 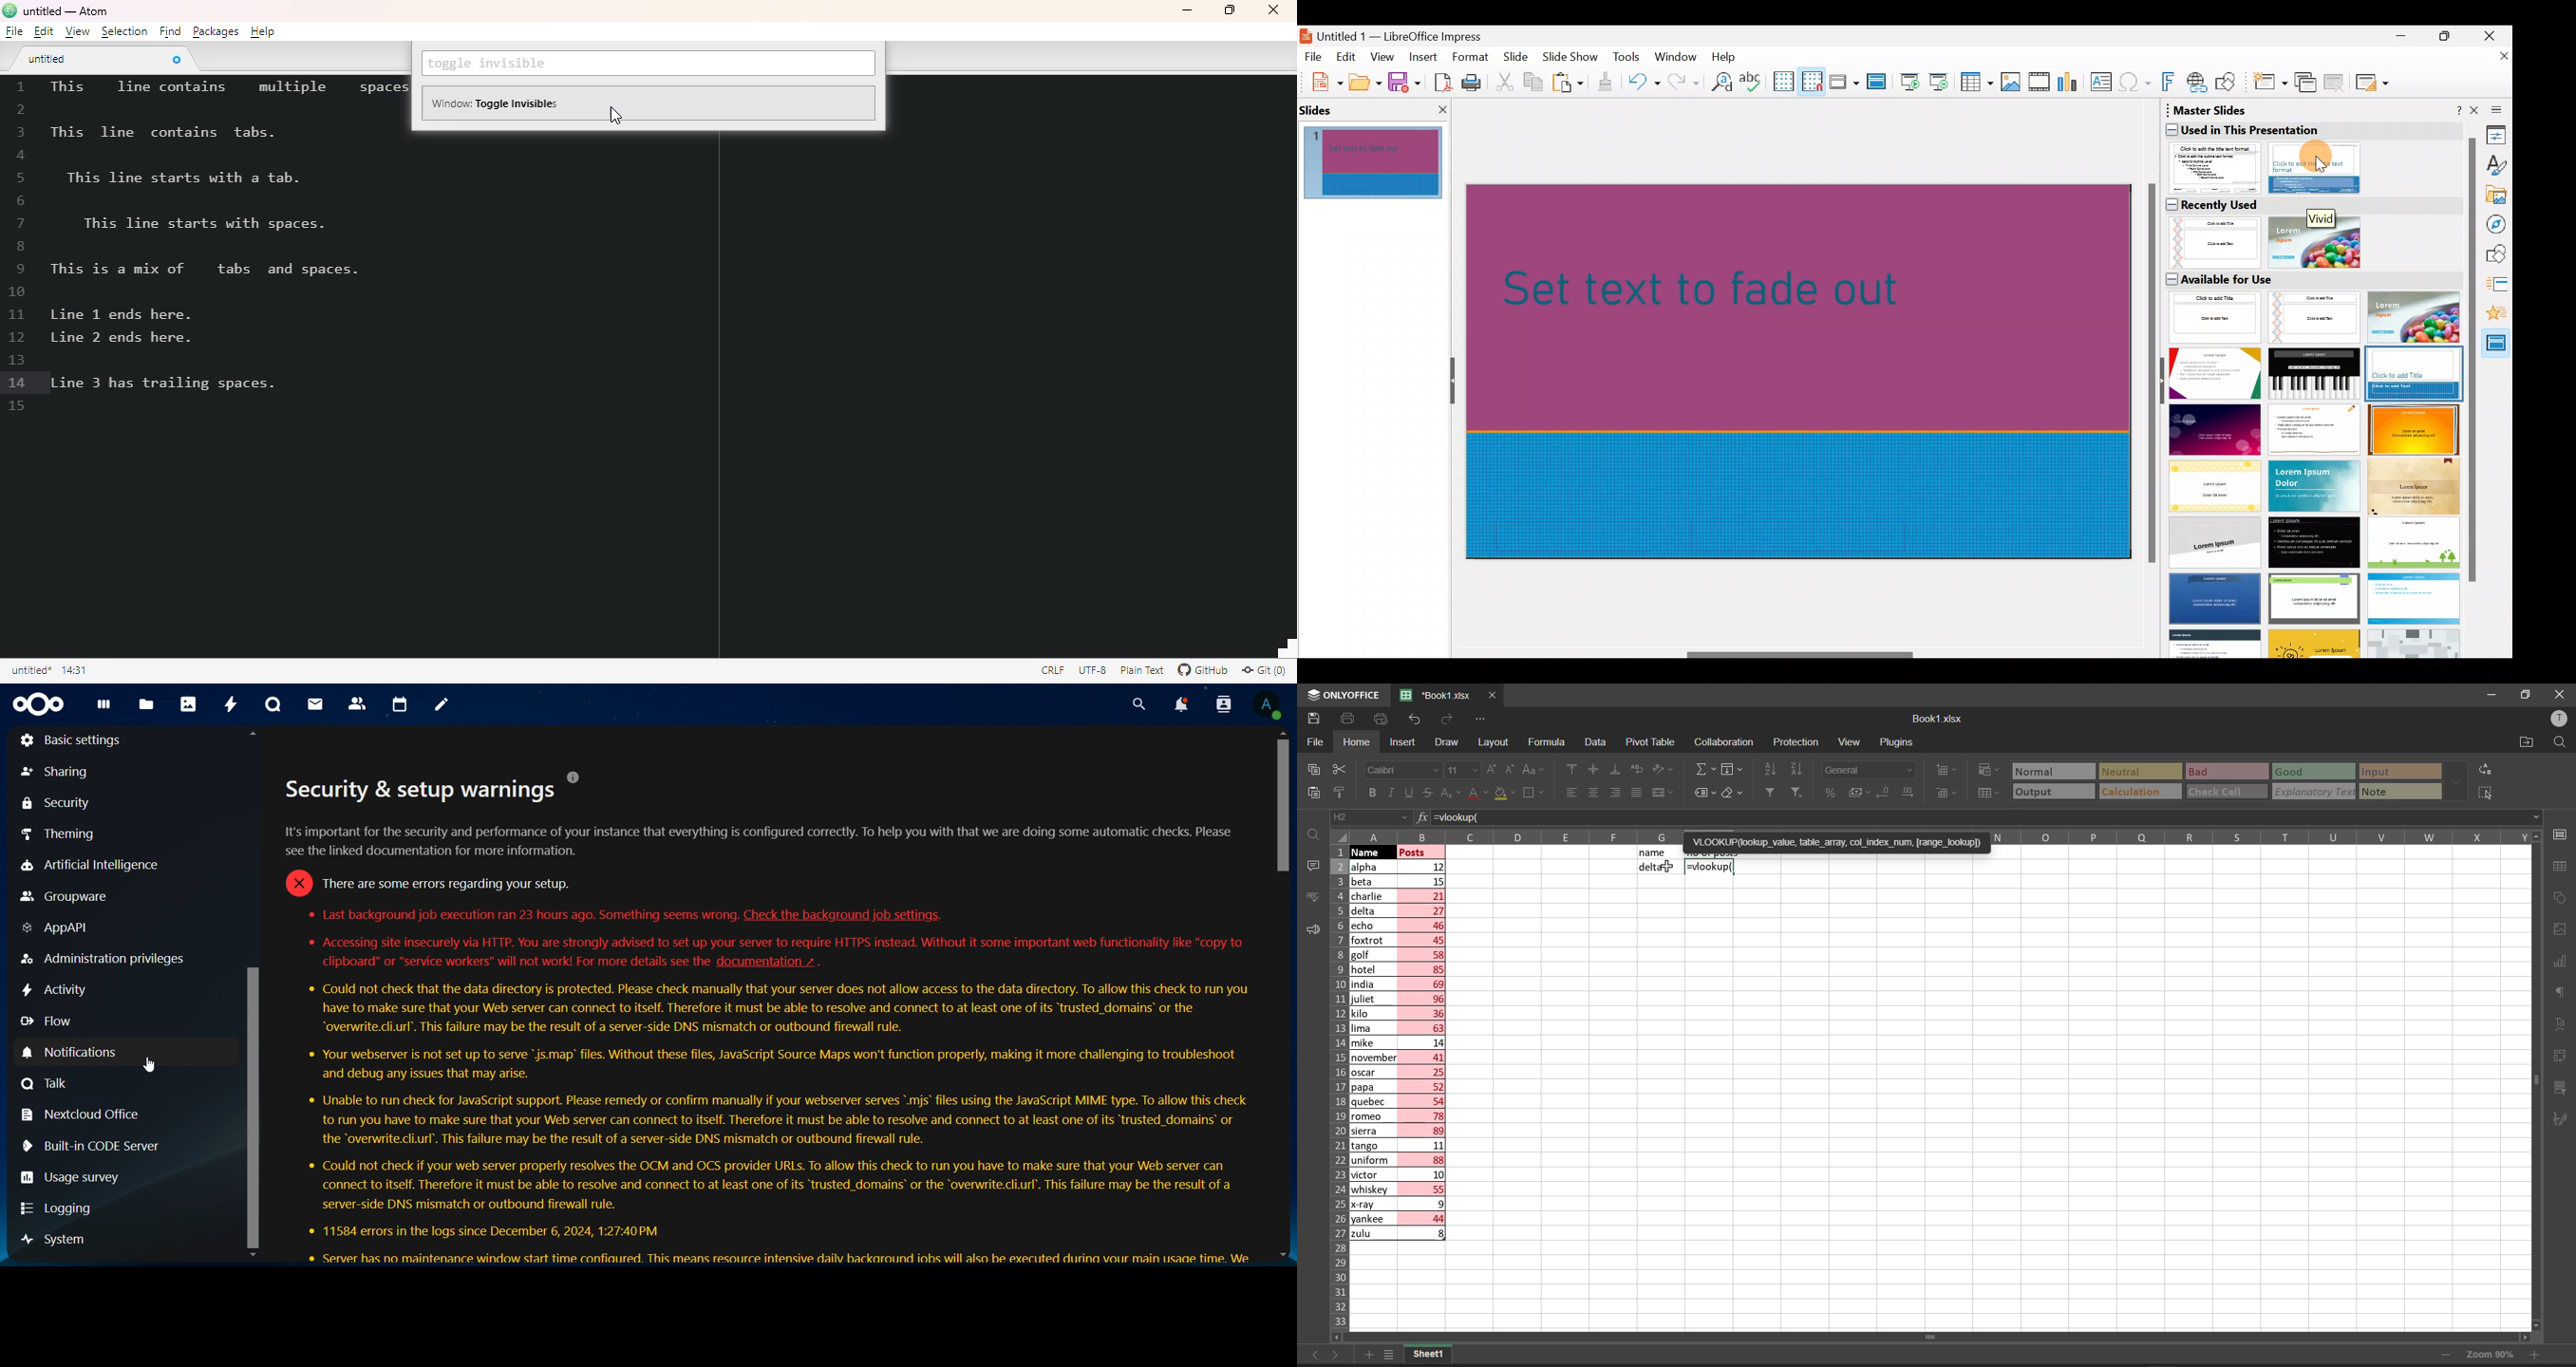 What do you see at coordinates (41, 704) in the screenshot?
I see `Icon` at bounding box center [41, 704].